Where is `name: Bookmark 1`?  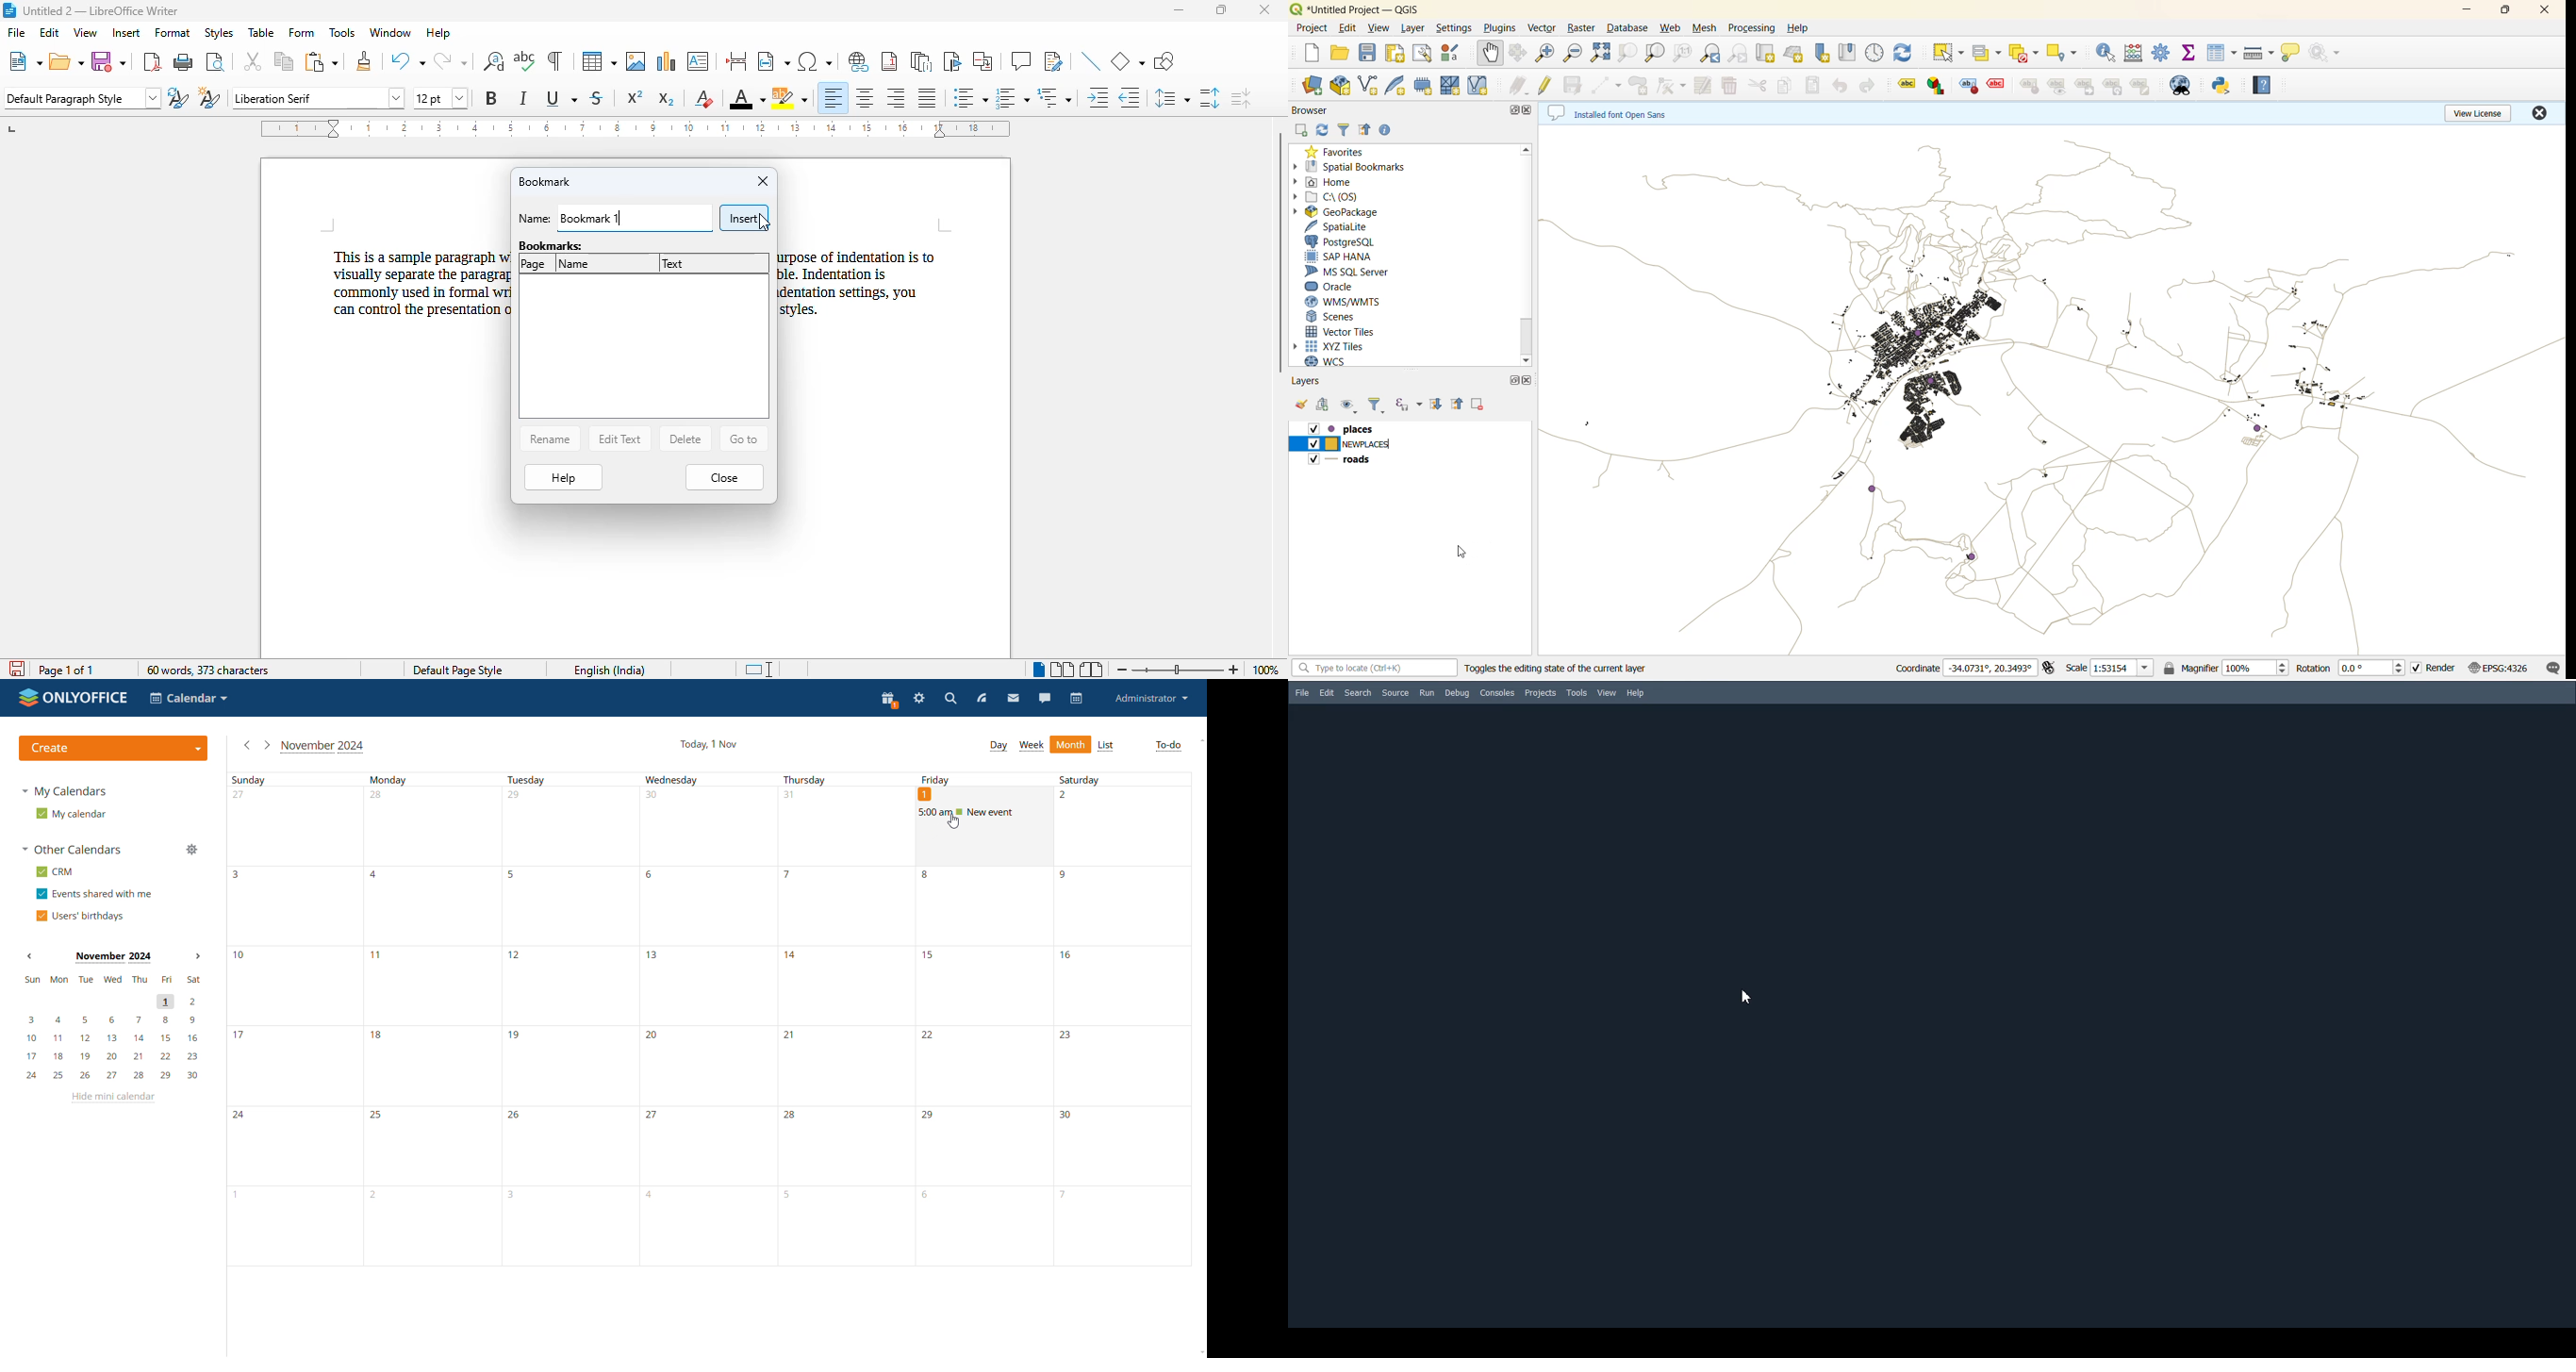 name: Bookmark 1 is located at coordinates (616, 219).